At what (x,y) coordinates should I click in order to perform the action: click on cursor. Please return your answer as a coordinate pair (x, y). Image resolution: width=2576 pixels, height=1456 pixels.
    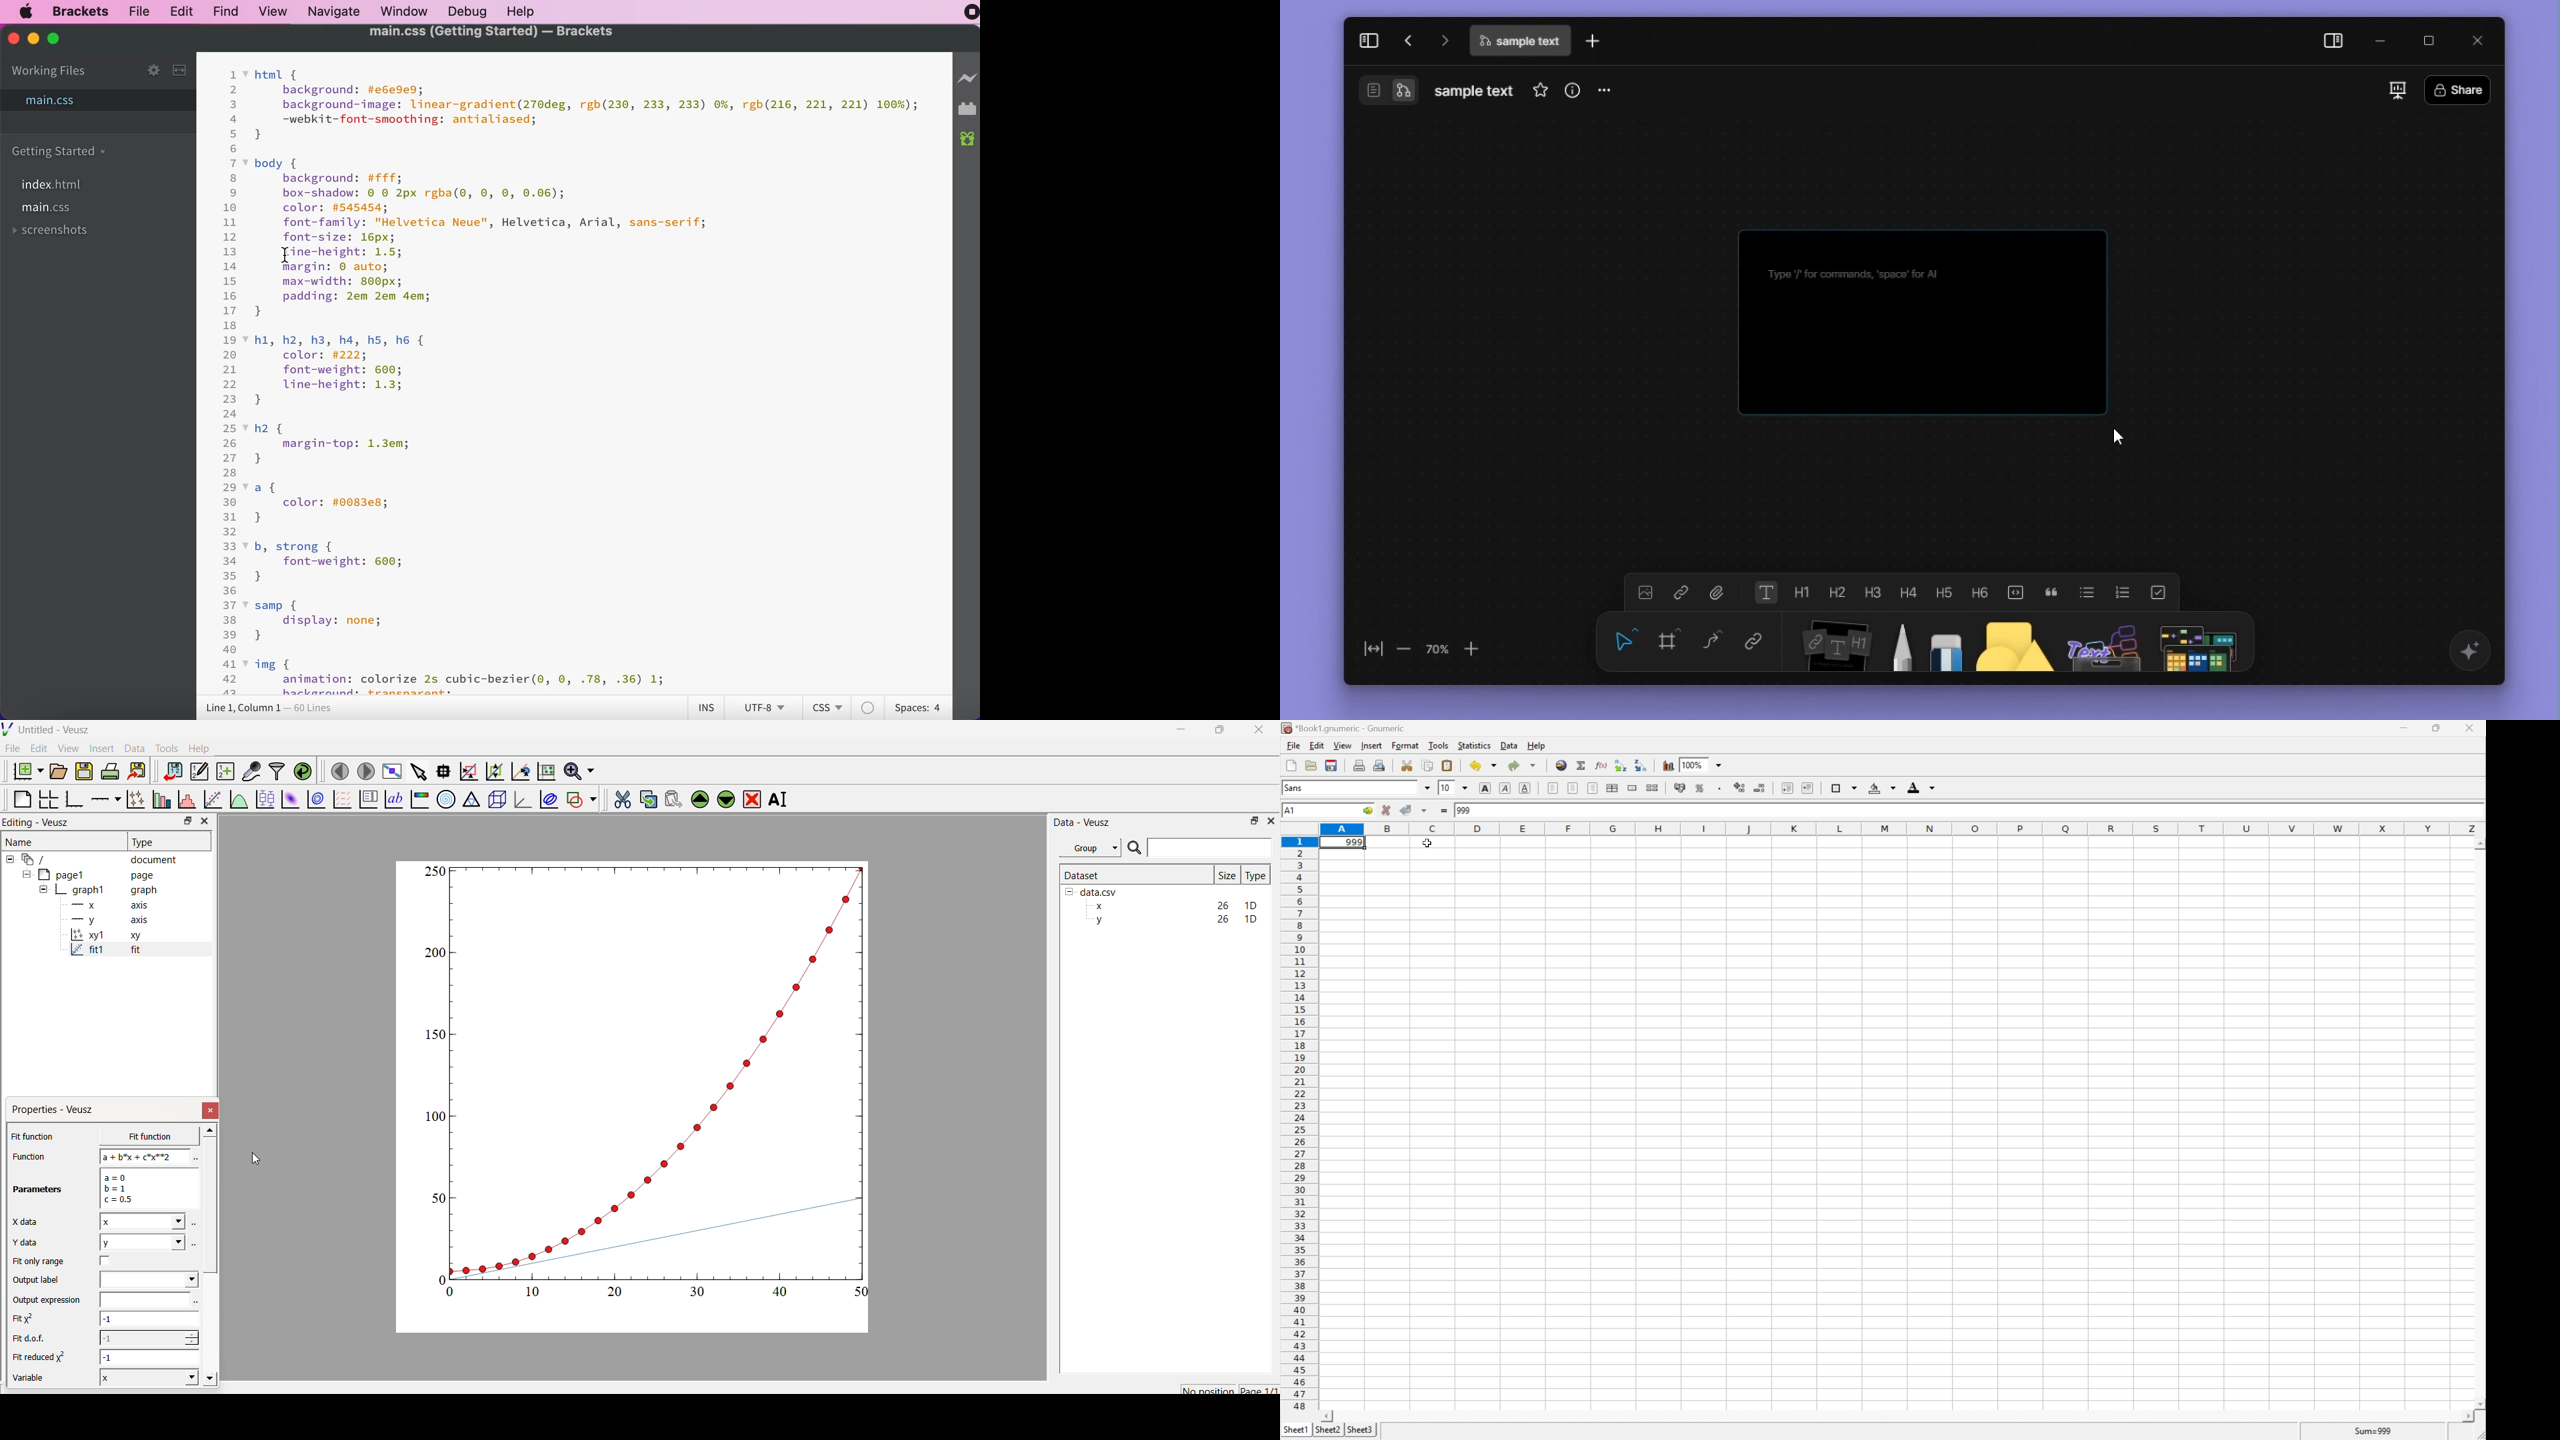
    Looking at the image, I should click on (286, 254).